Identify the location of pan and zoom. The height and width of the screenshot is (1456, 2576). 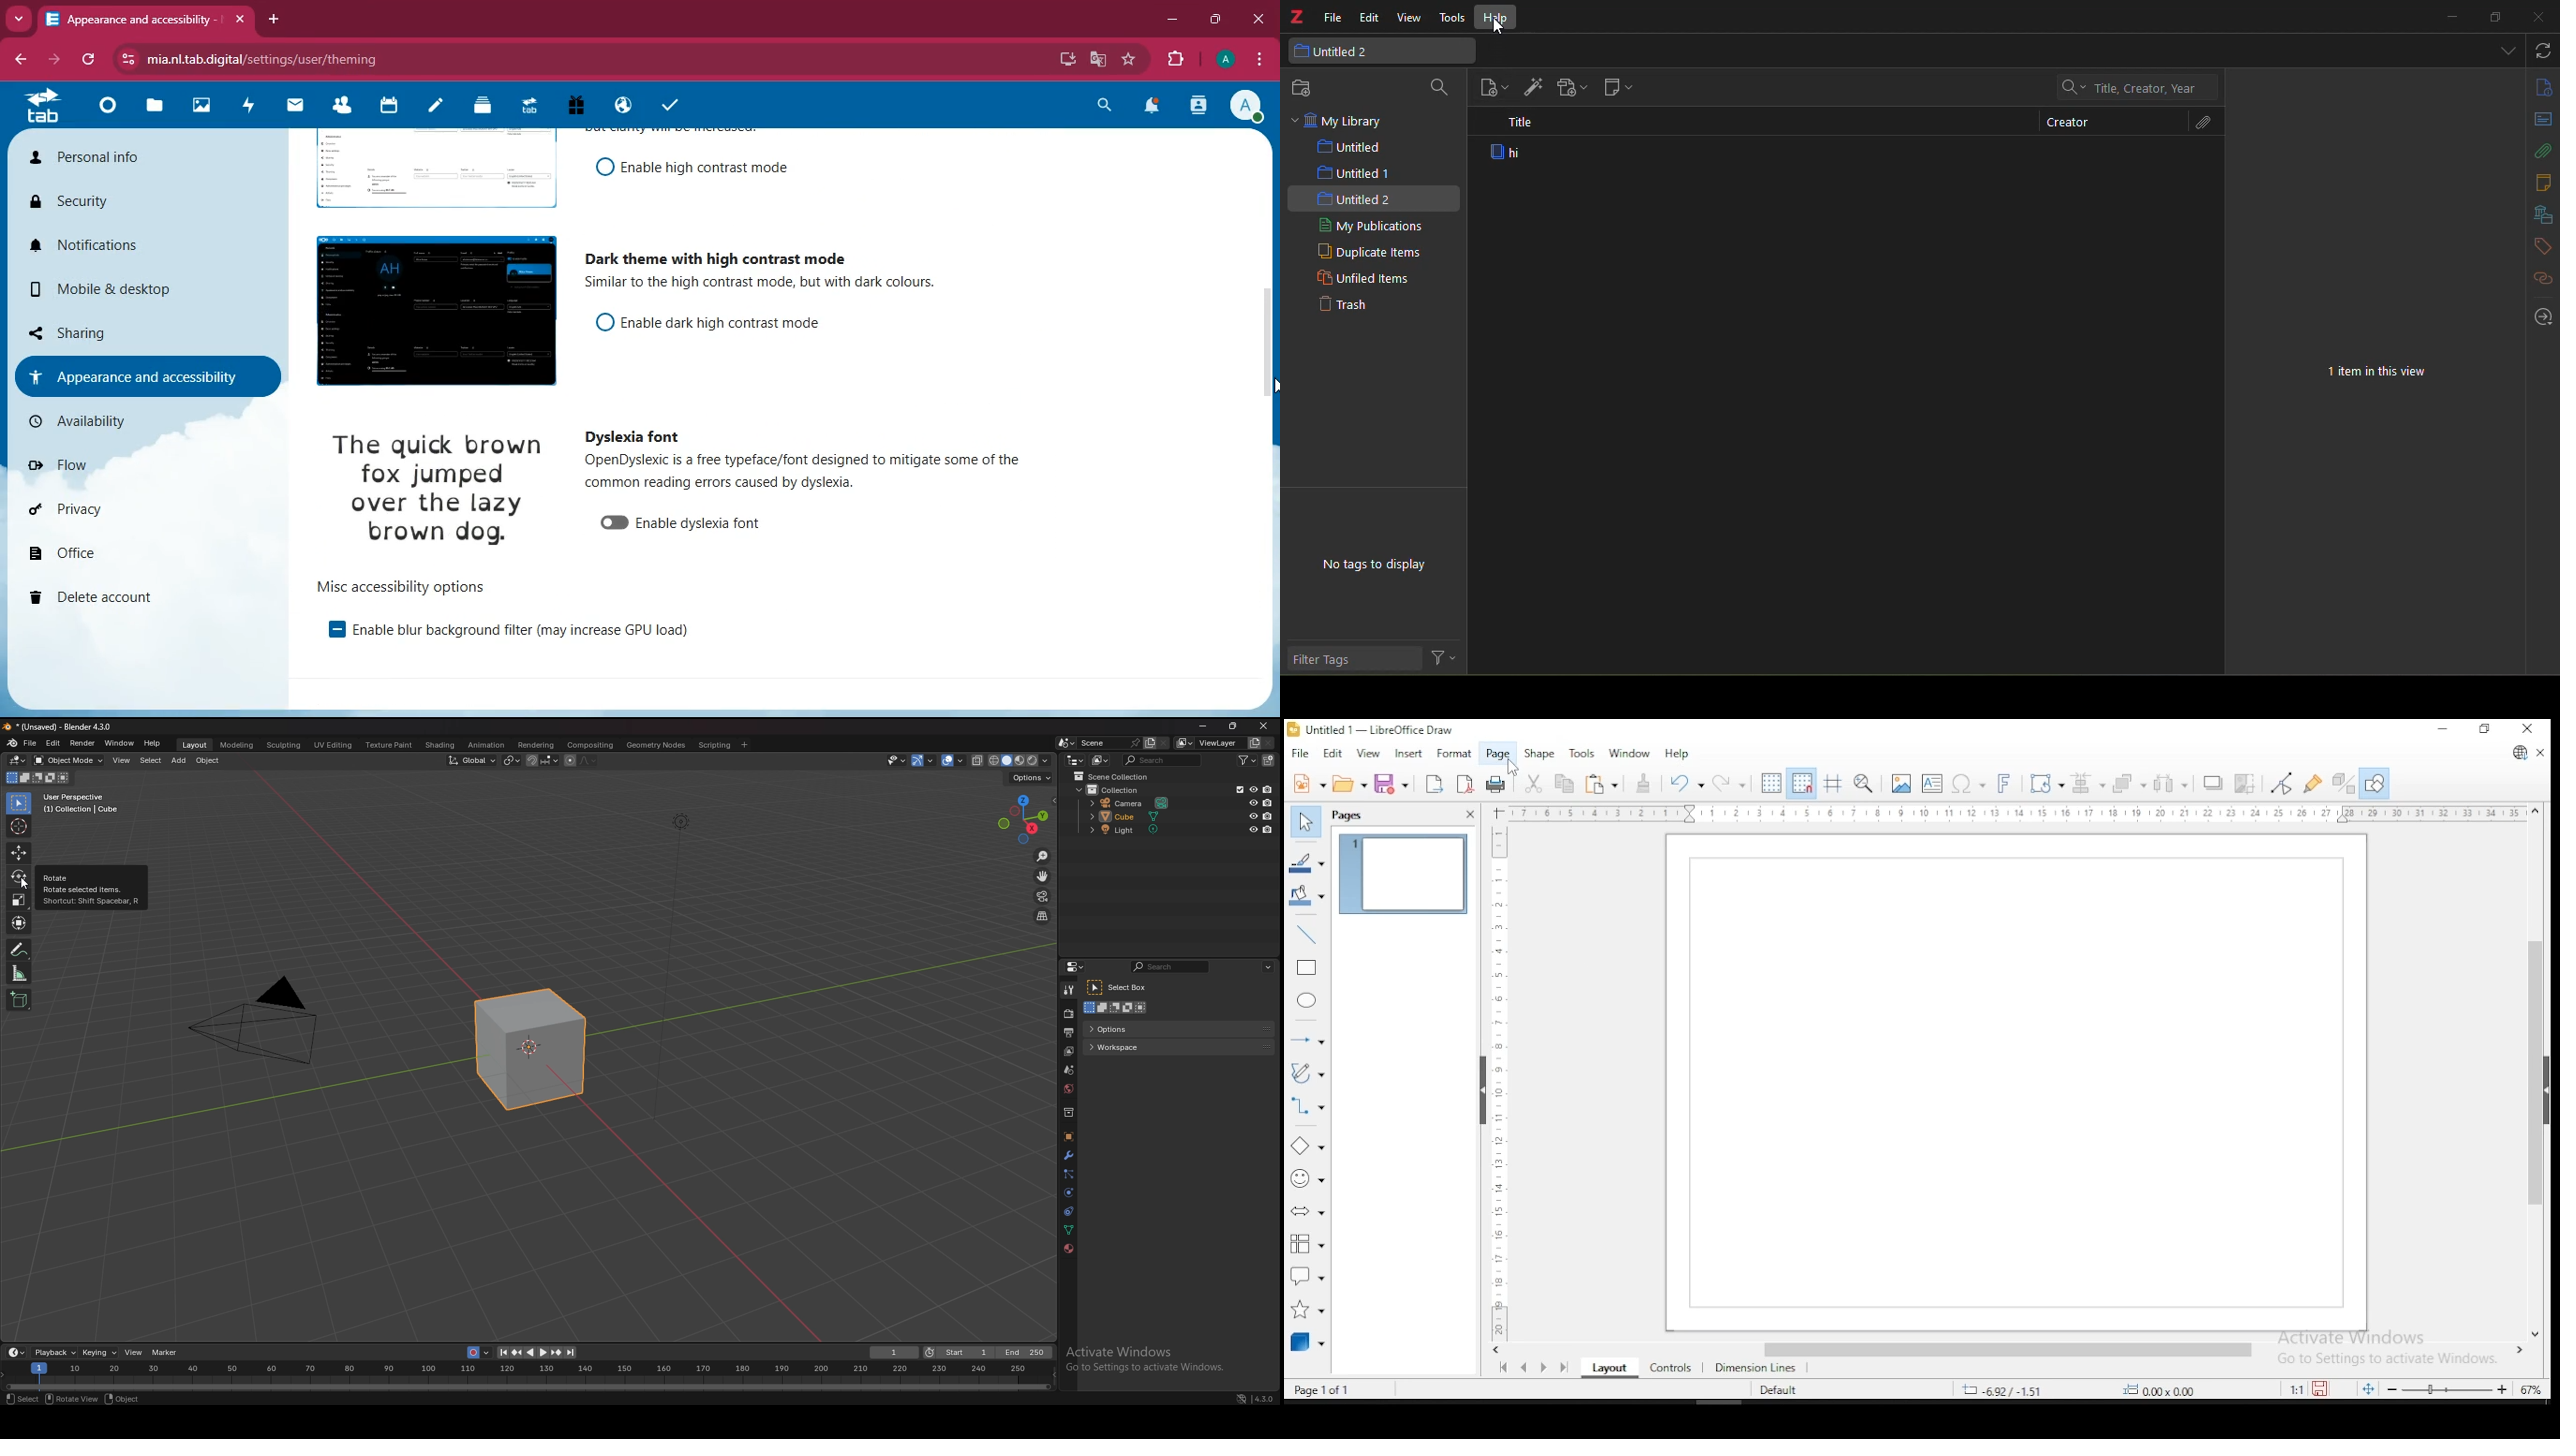
(1864, 784).